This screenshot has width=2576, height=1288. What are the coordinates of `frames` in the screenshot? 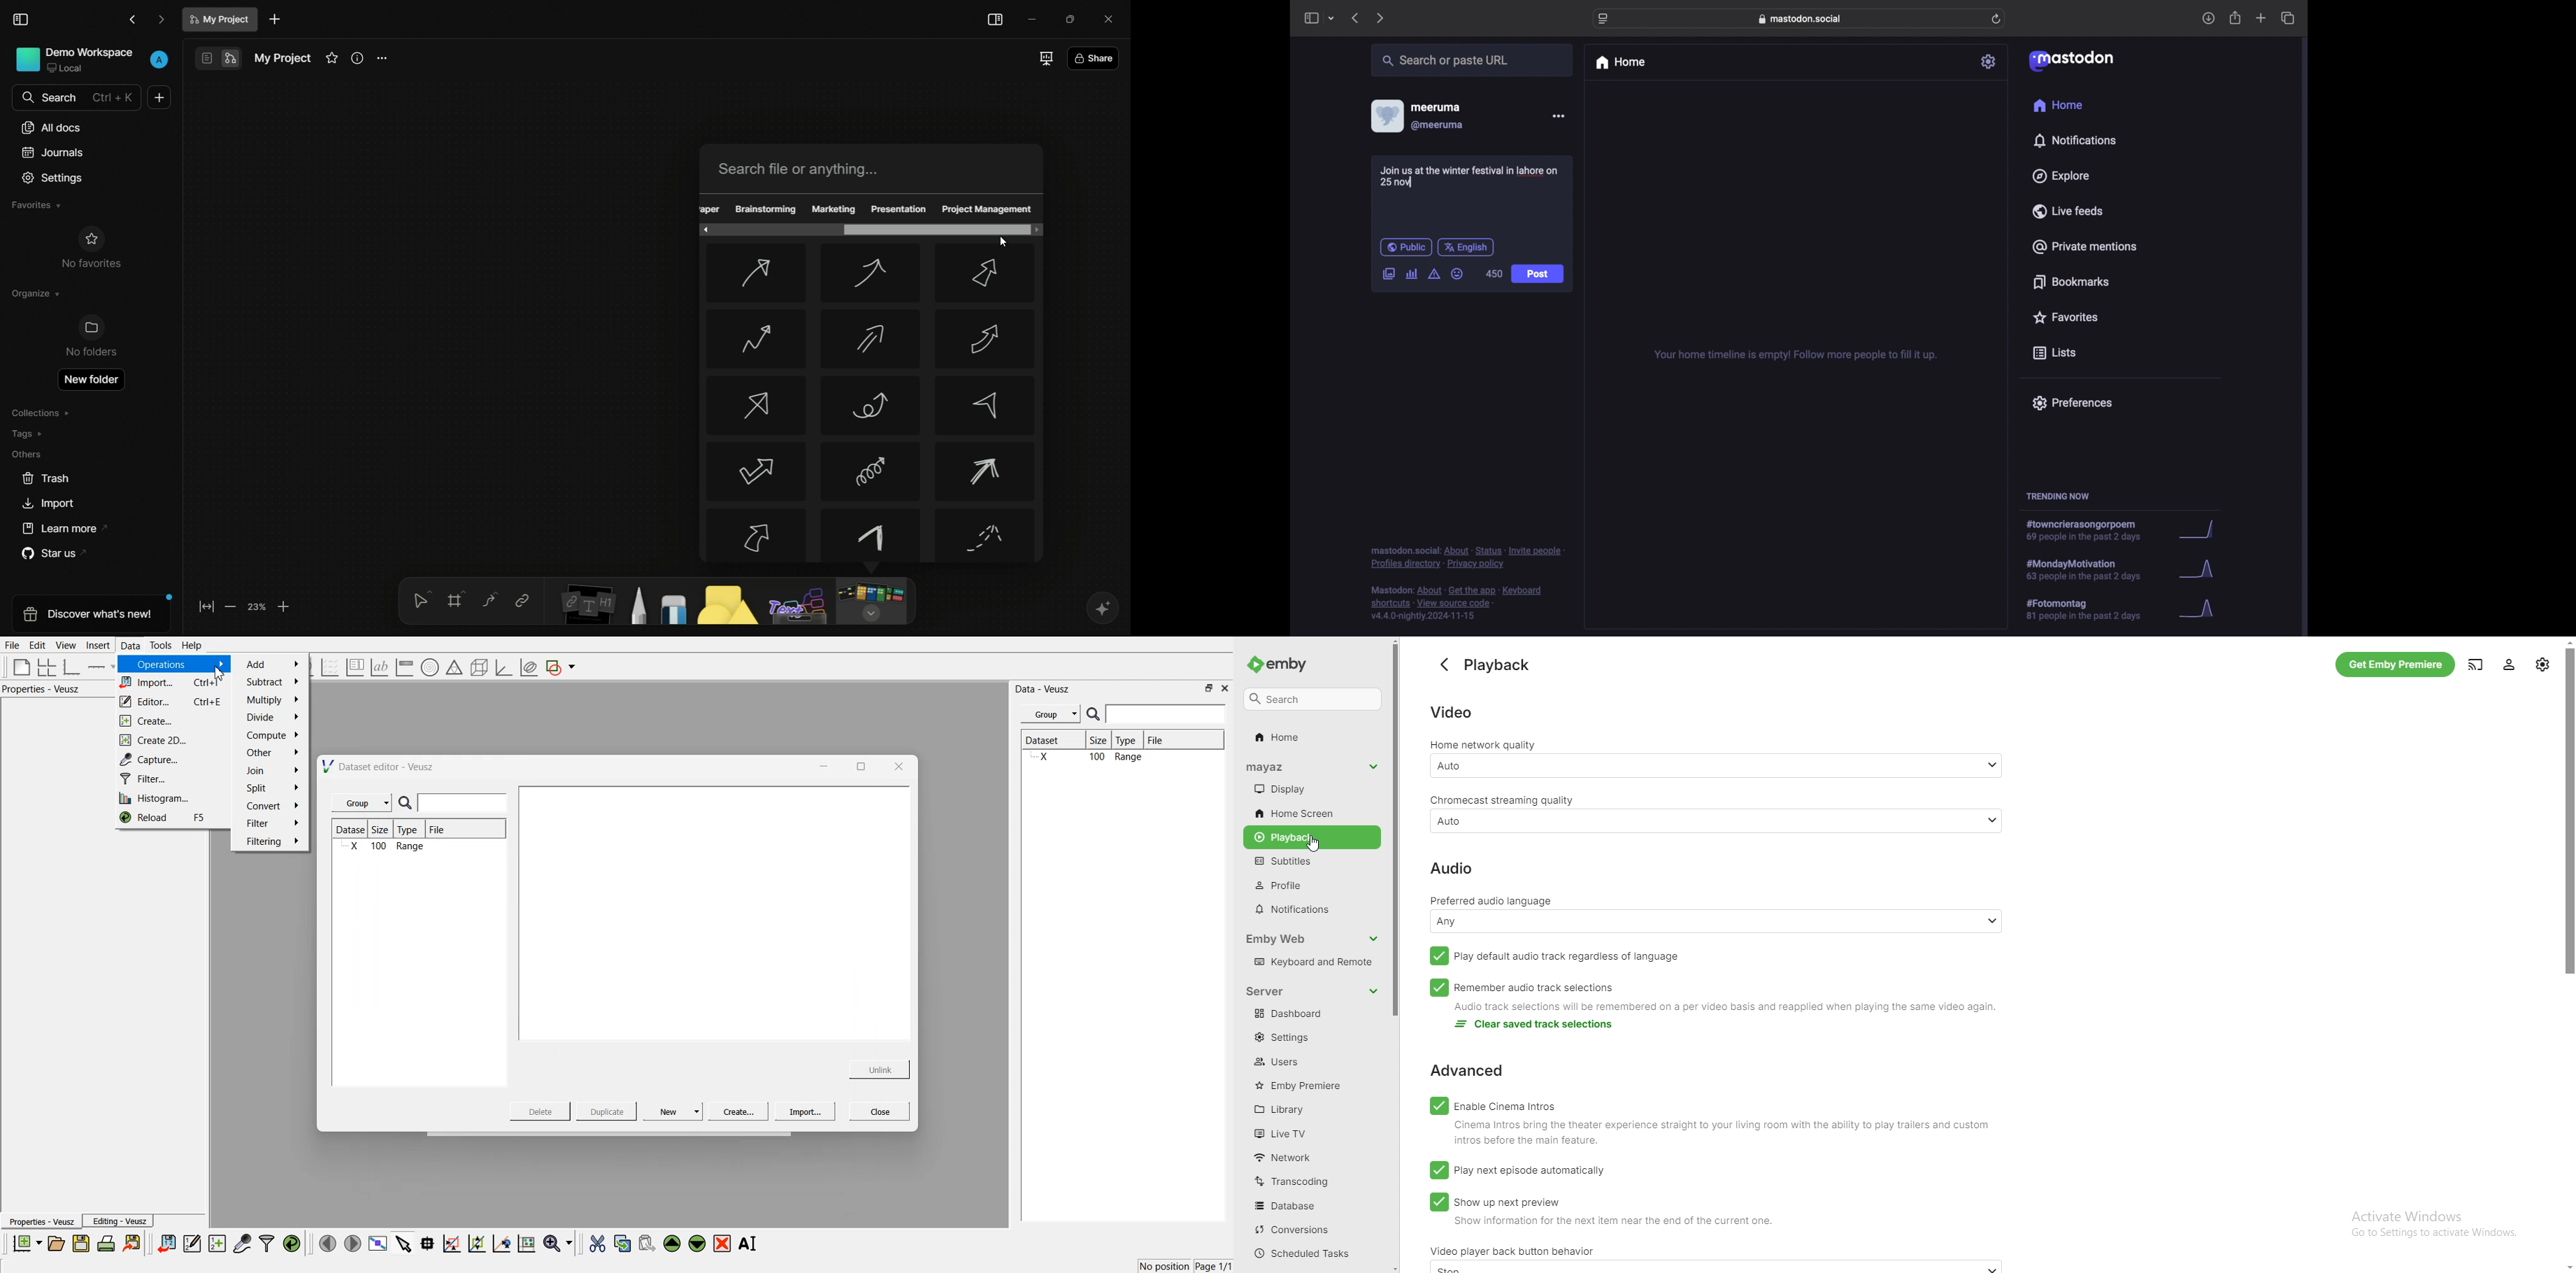 It's located at (458, 599).